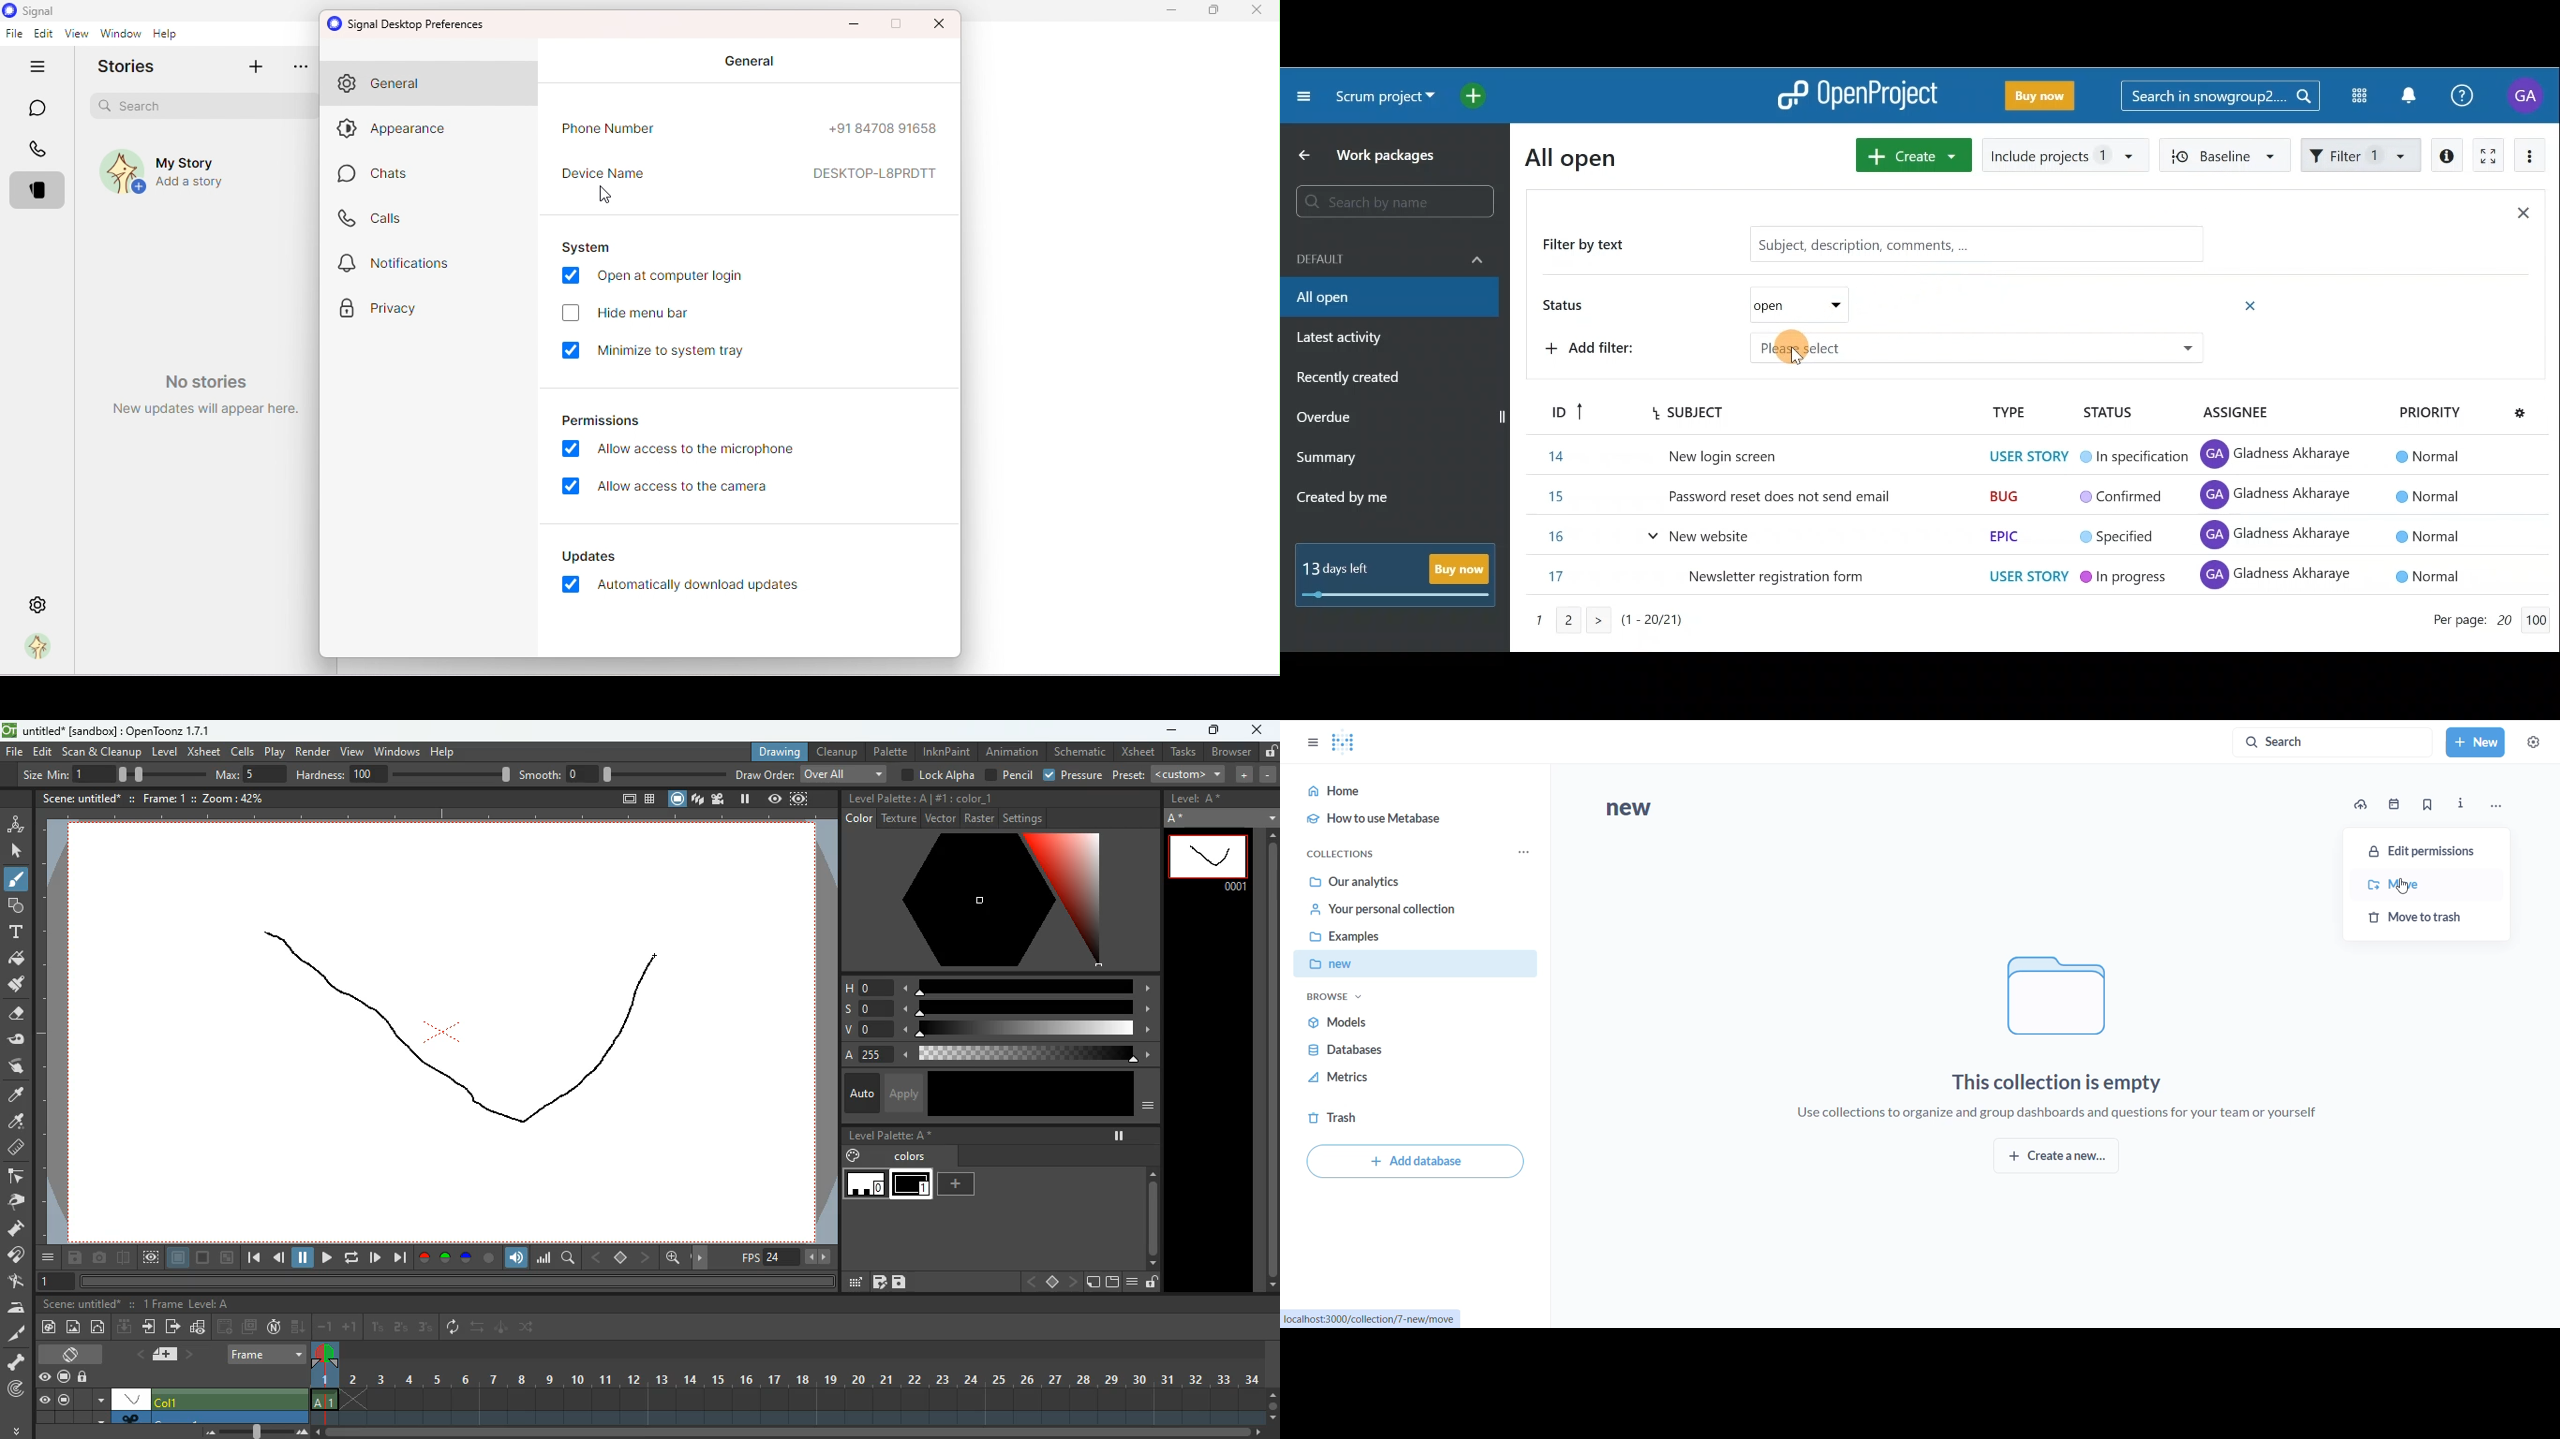 This screenshot has width=2576, height=1456. What do you see at coordinates (670, 489) in the screenshot?
I see `Allow access to the camera` at bounding box center [670, 489].